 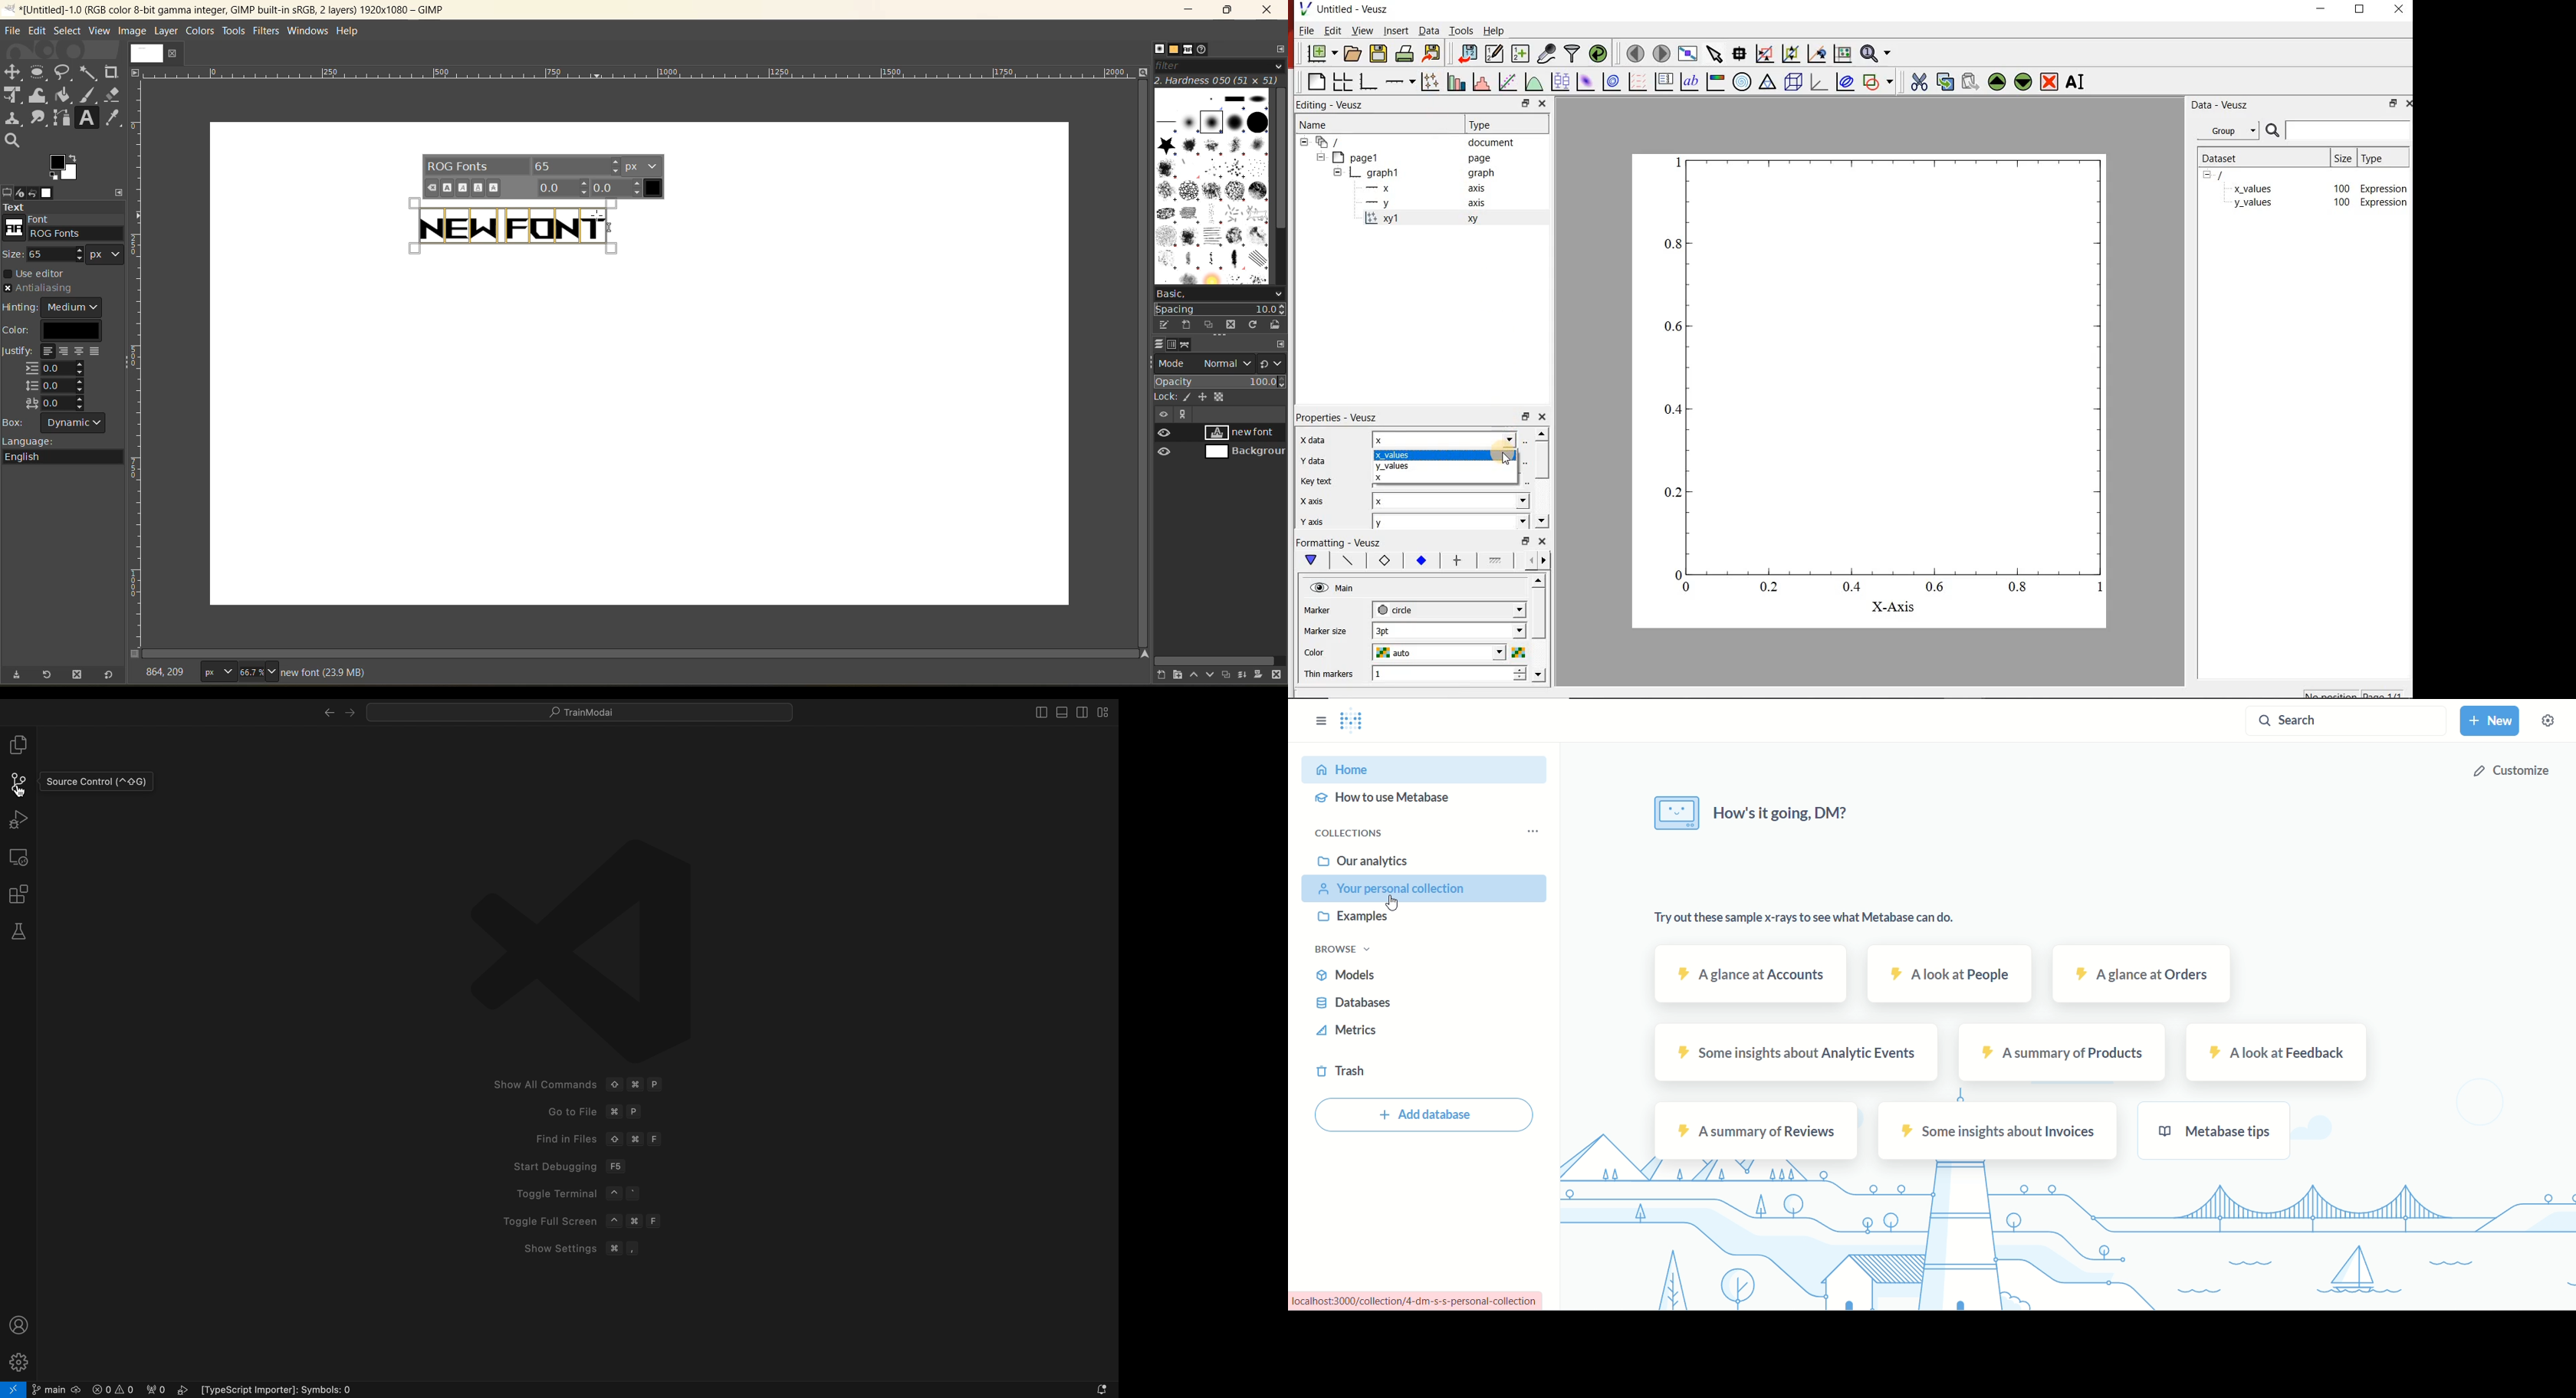 I want to click on move to previous page, so click(x=1635, y=54).